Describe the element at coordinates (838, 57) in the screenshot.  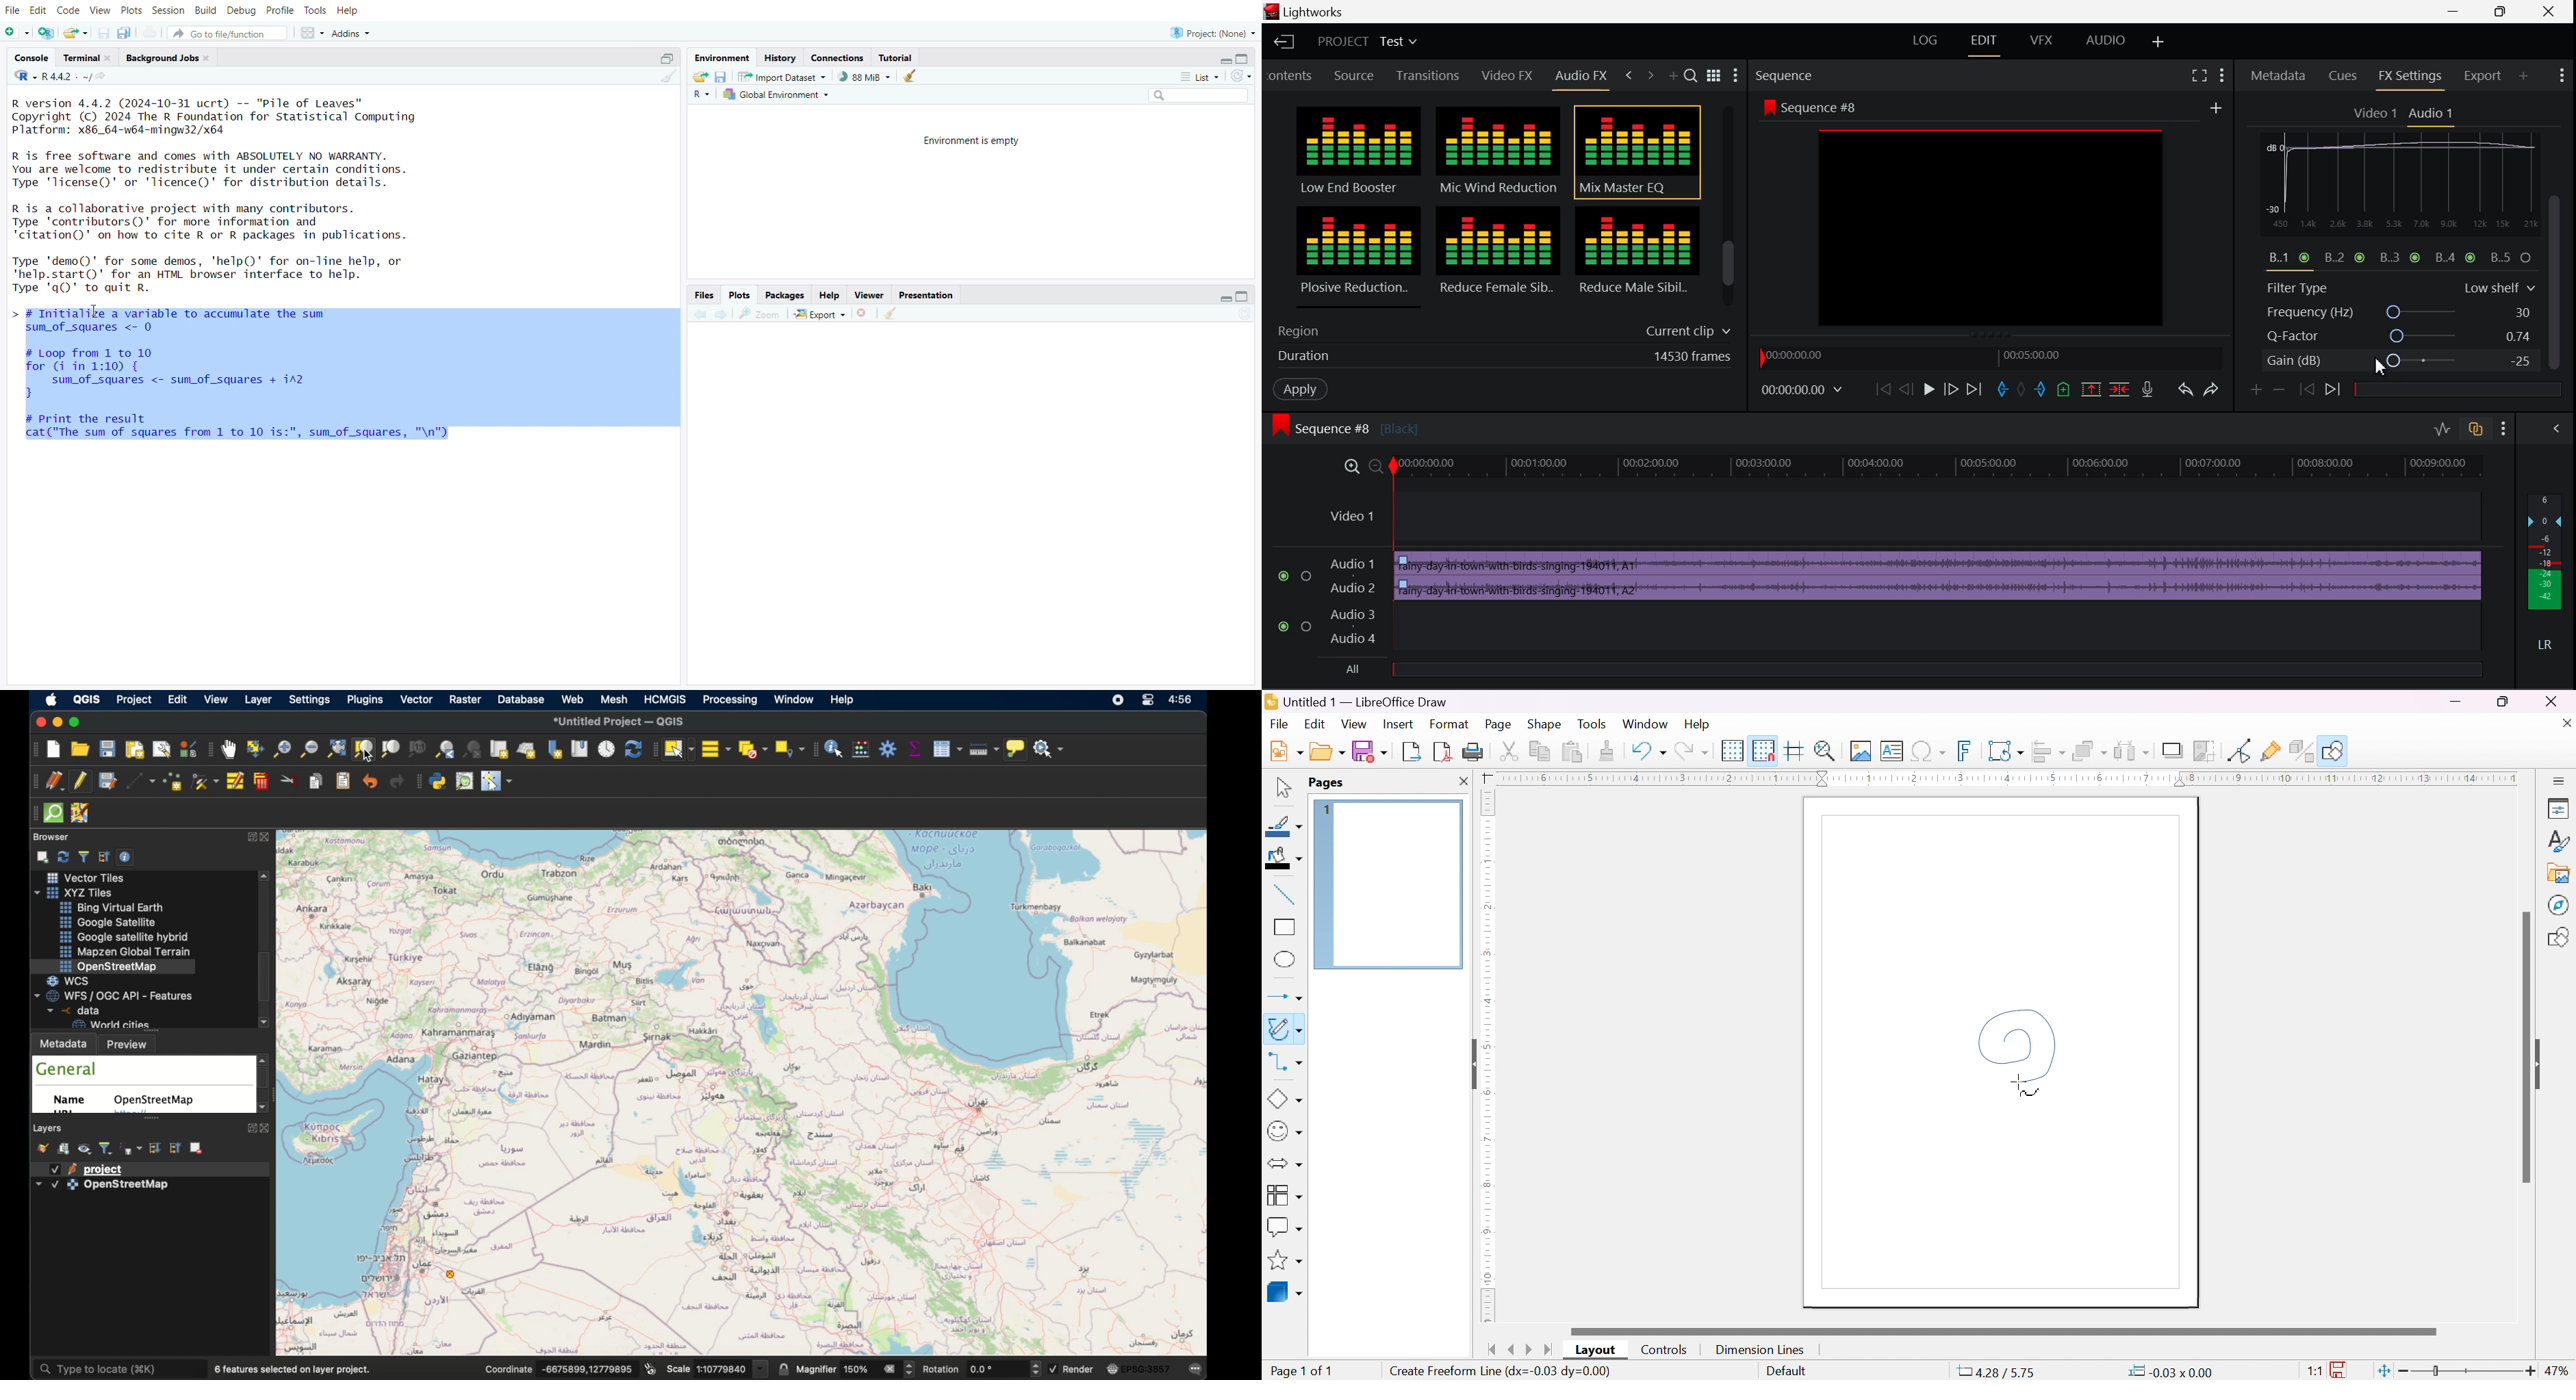
I see `connections` at that location.